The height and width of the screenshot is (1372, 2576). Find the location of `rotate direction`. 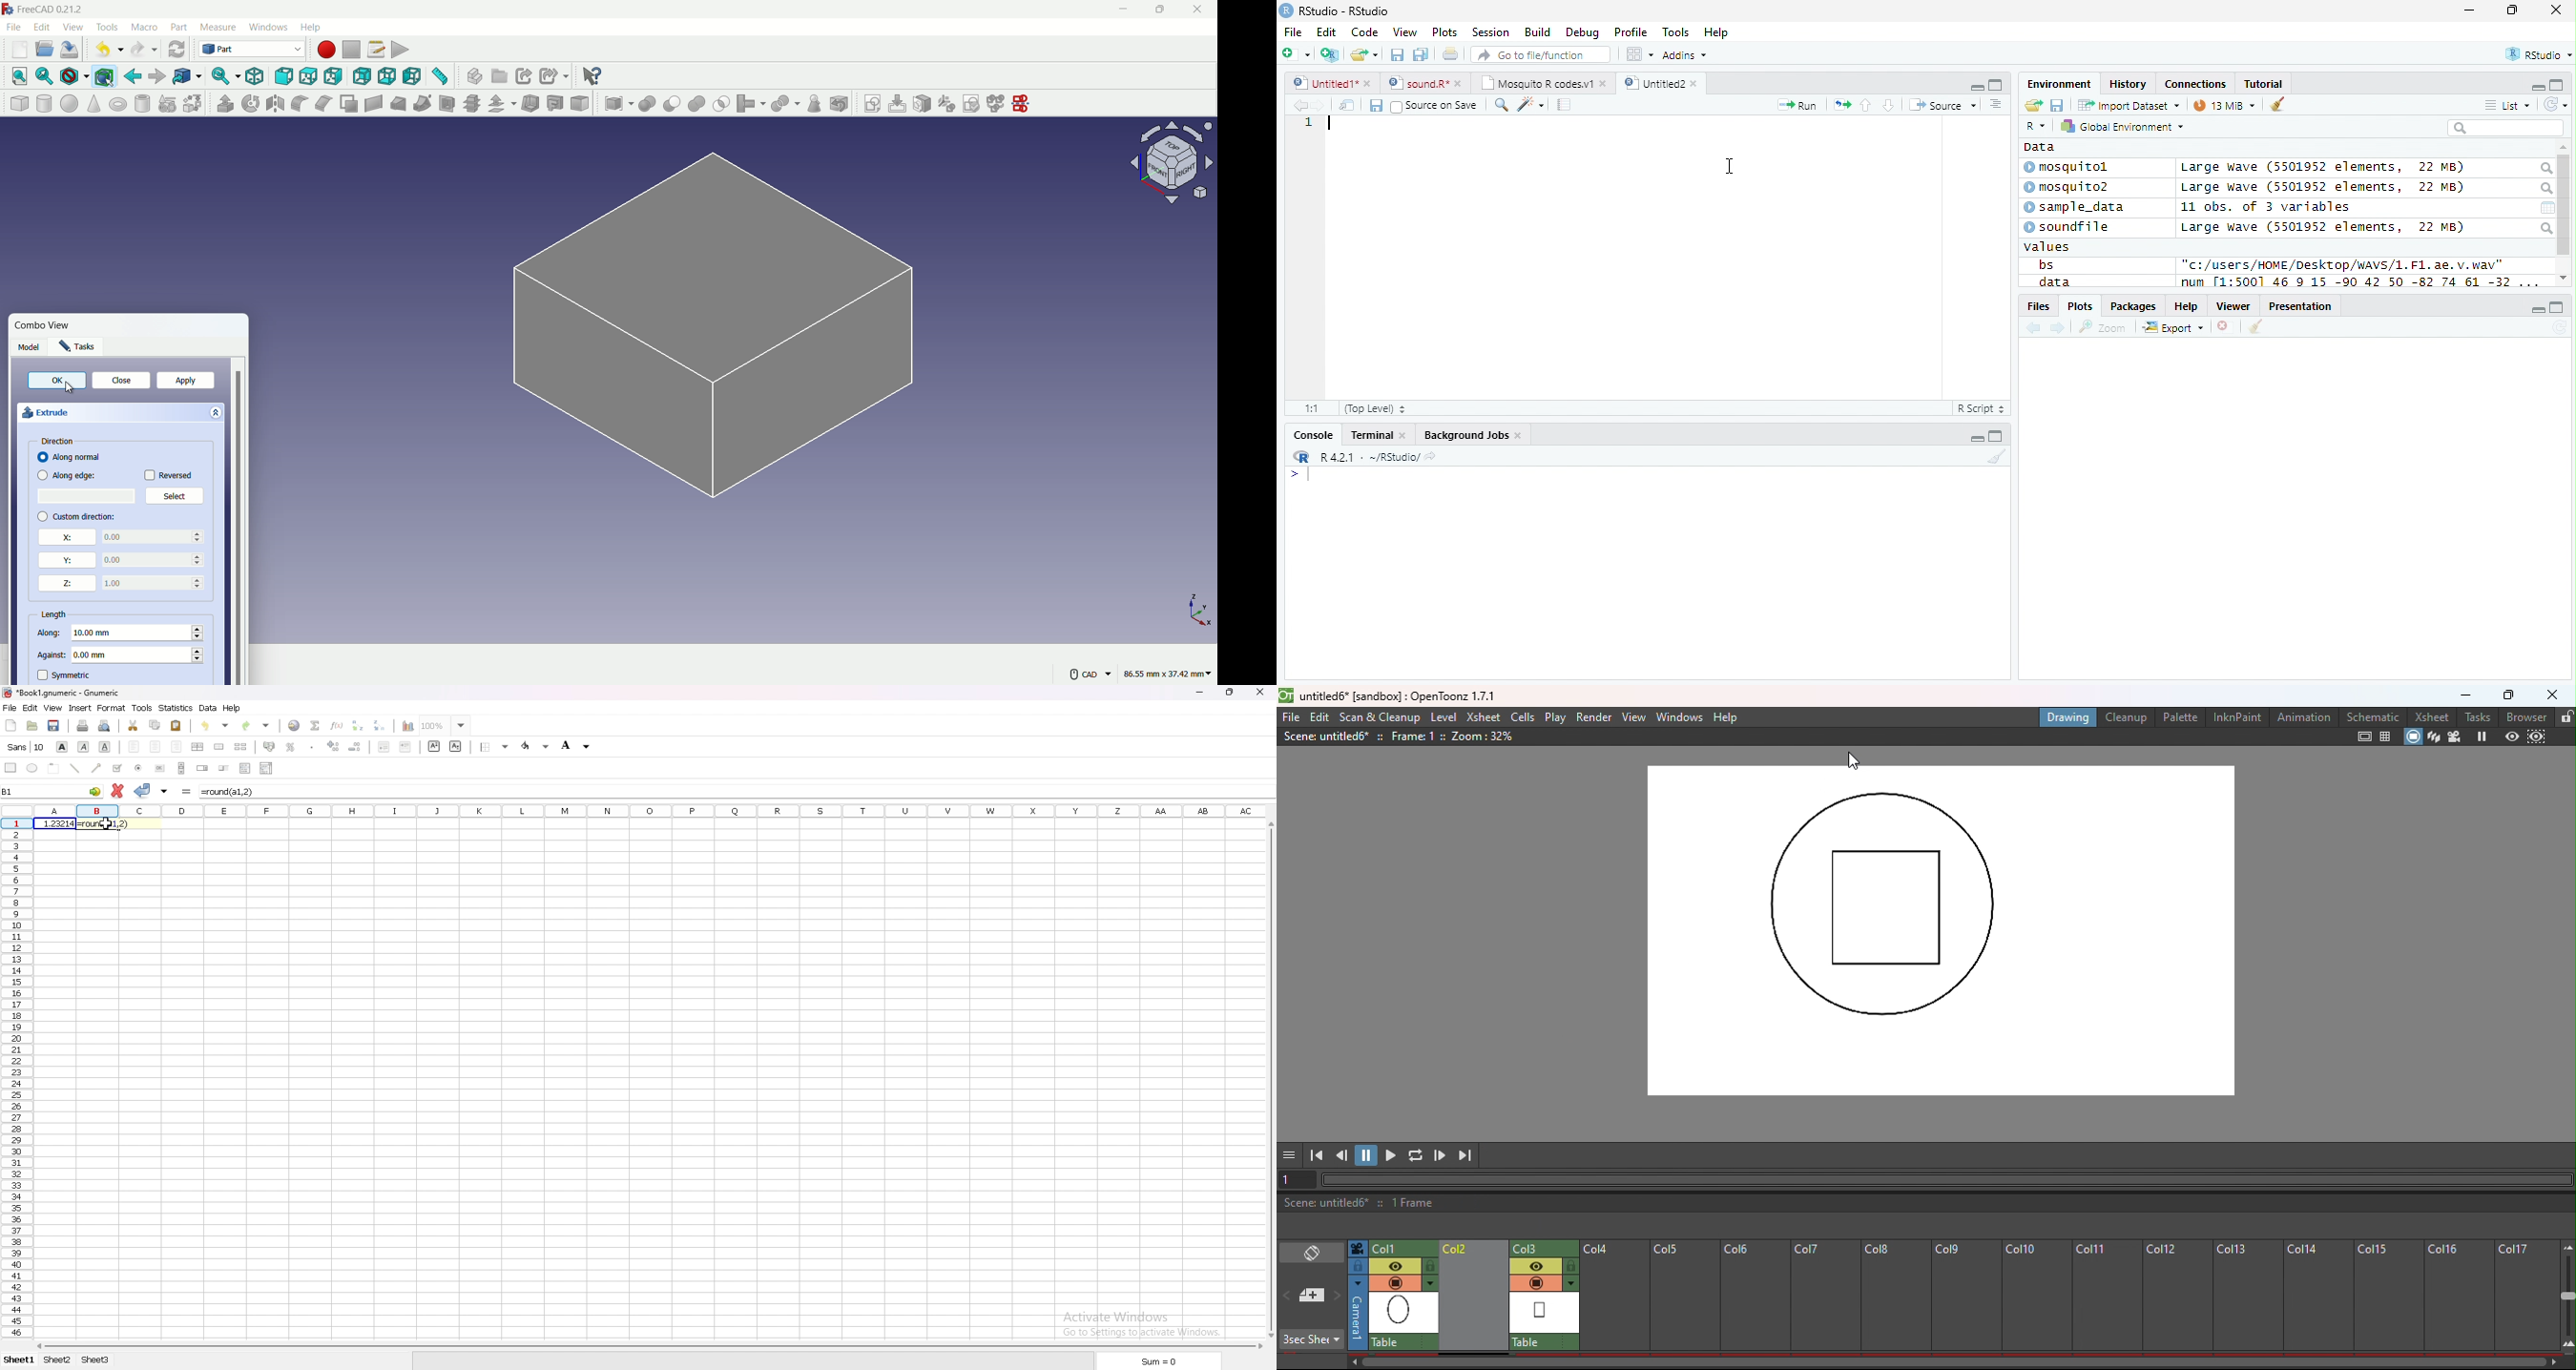

rotate direction is located at coordinates (1175, 162).